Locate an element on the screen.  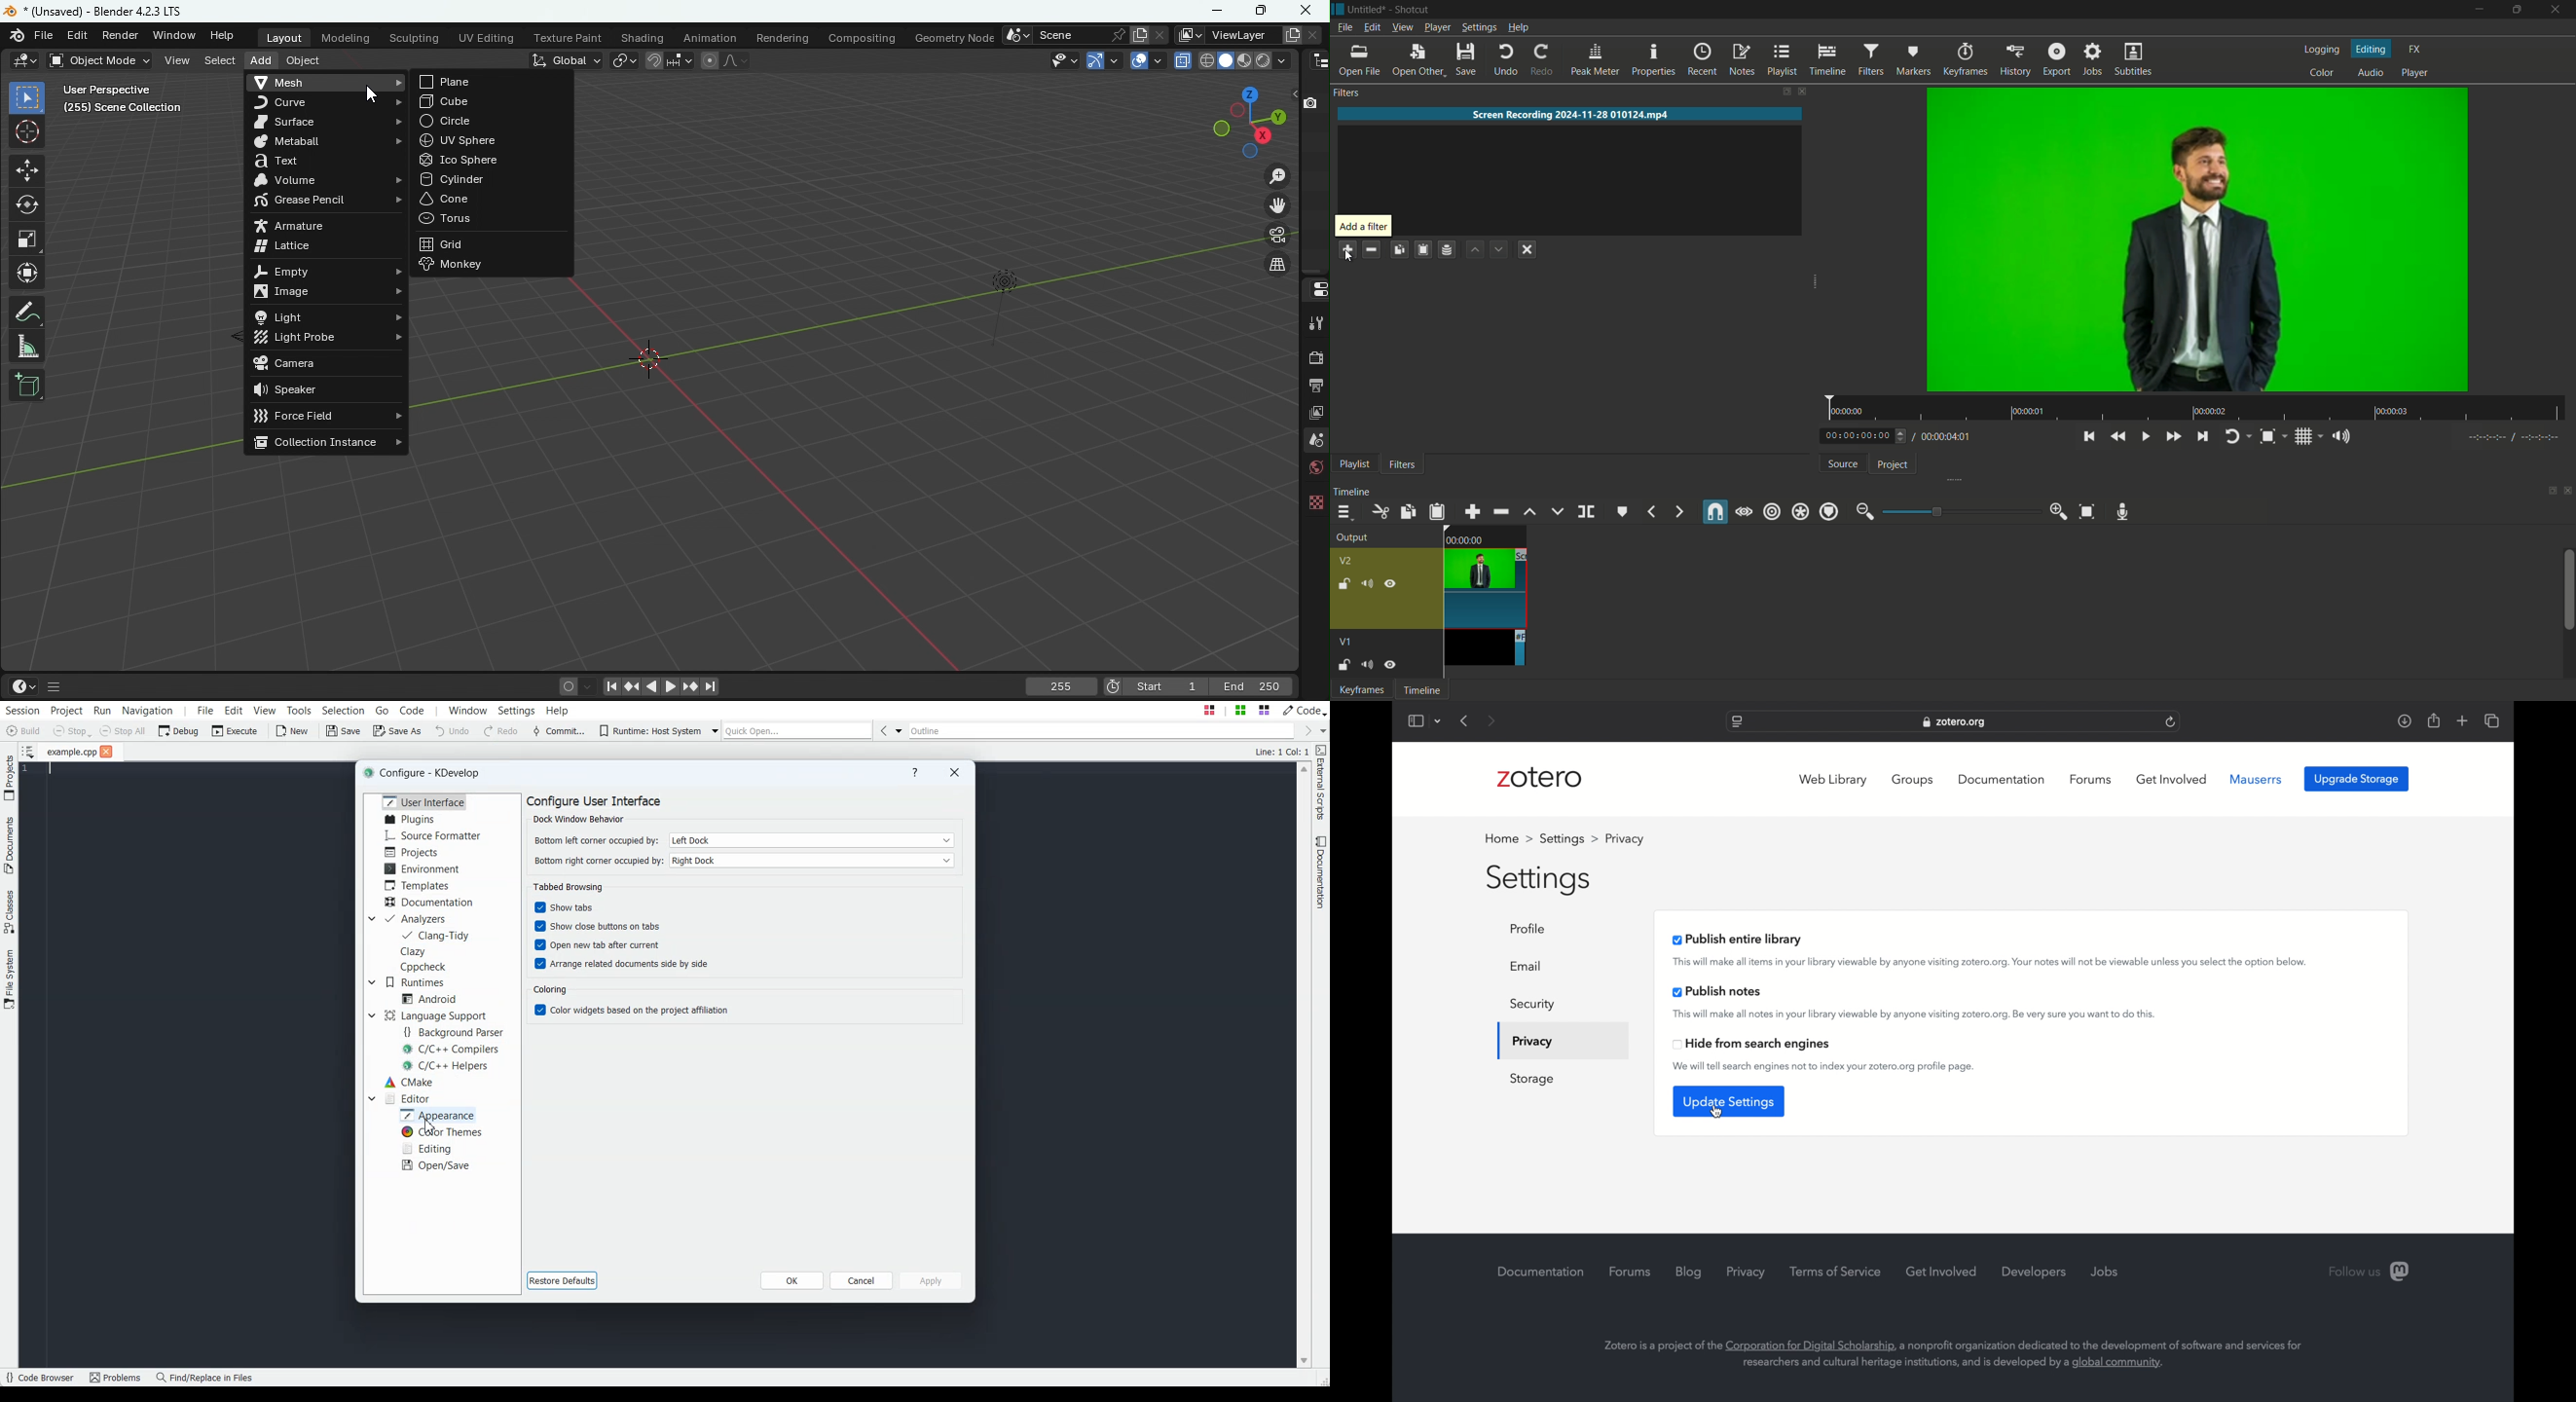
Zotero is a project of the Corporation for Digital Scholarship, a nonprofit organization dedicated to the development of software and services for
researchers and cultural heritage institutions, and is developed by a global community. is located at coordinates (1961, 1344).